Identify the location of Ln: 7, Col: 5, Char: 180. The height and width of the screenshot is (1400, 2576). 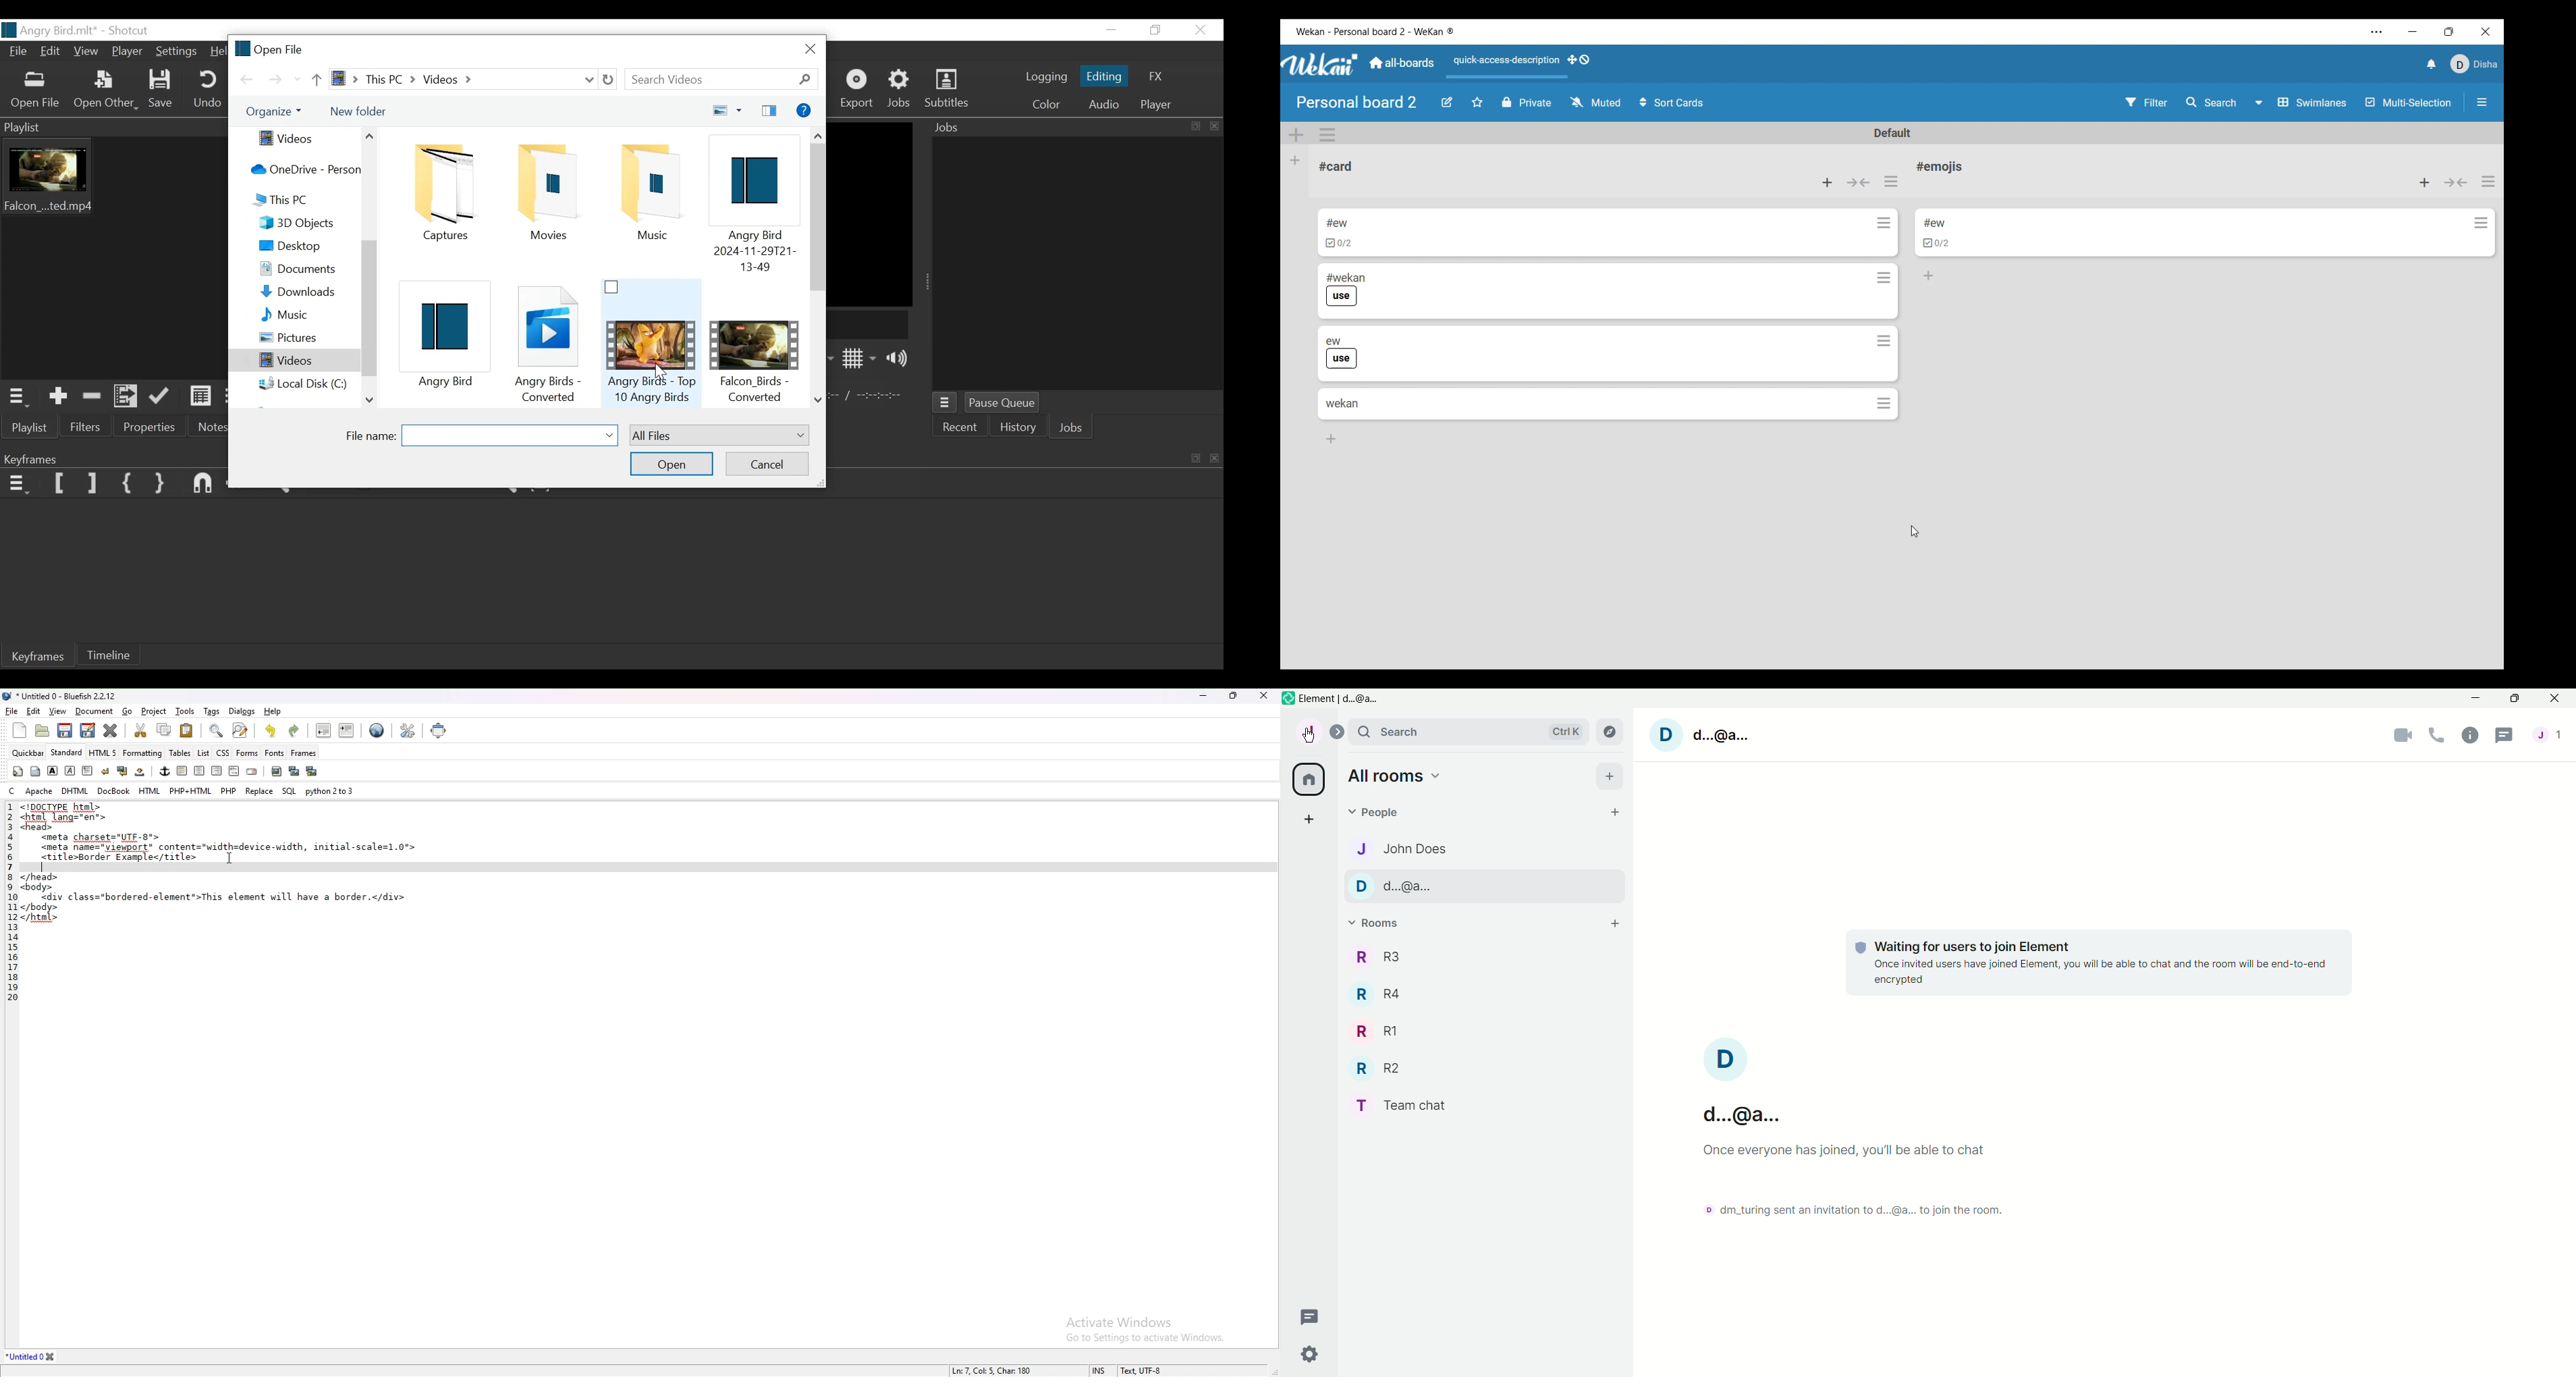
(977, 1370).